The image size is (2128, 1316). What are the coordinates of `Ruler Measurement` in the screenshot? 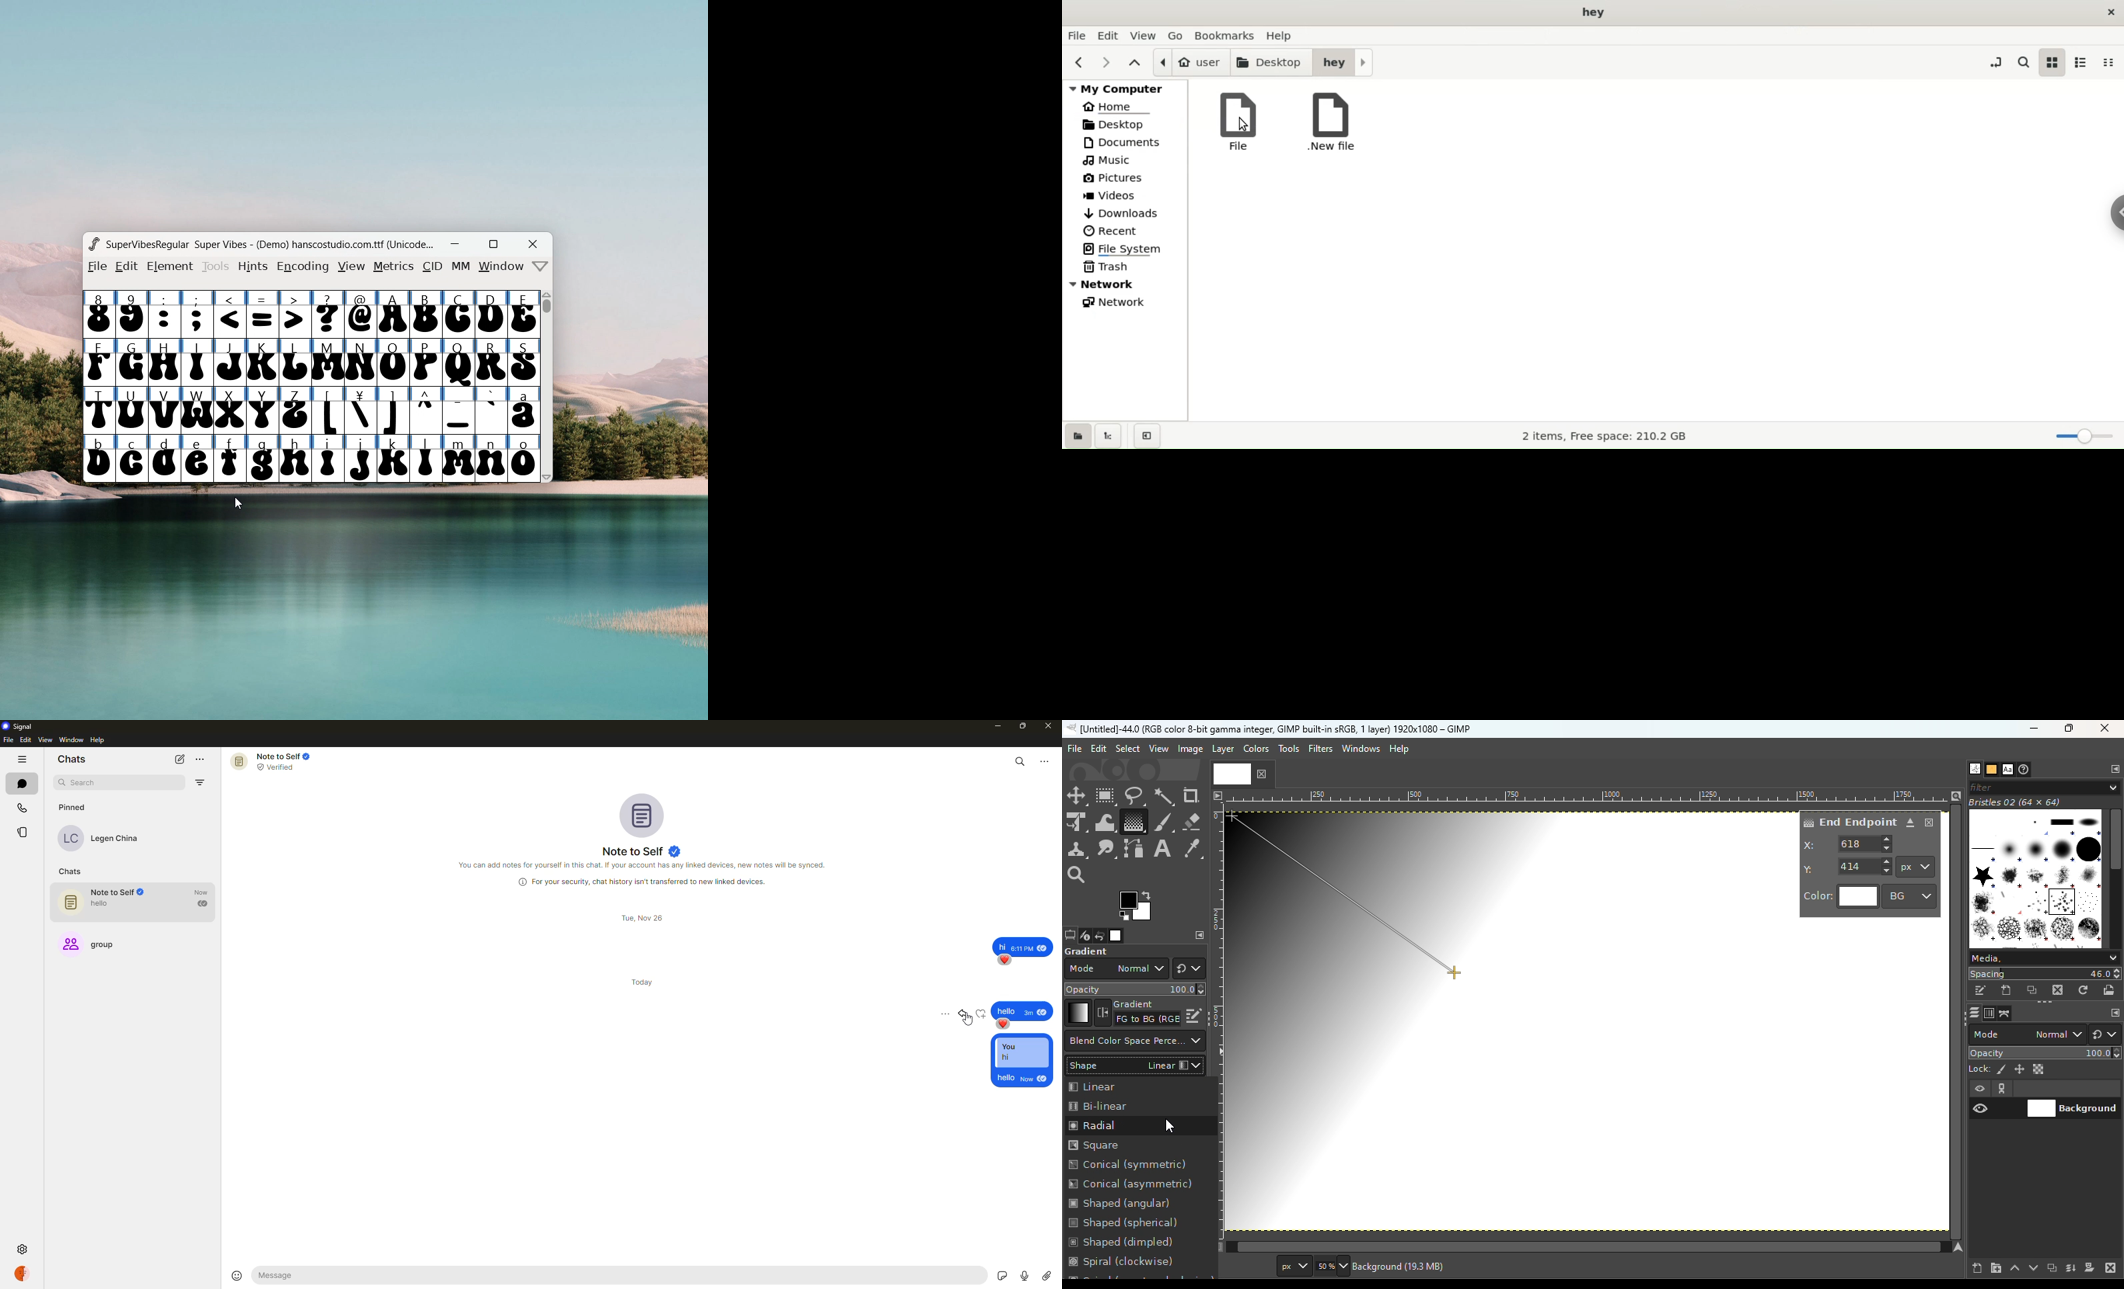 It's located at (1588, 795).